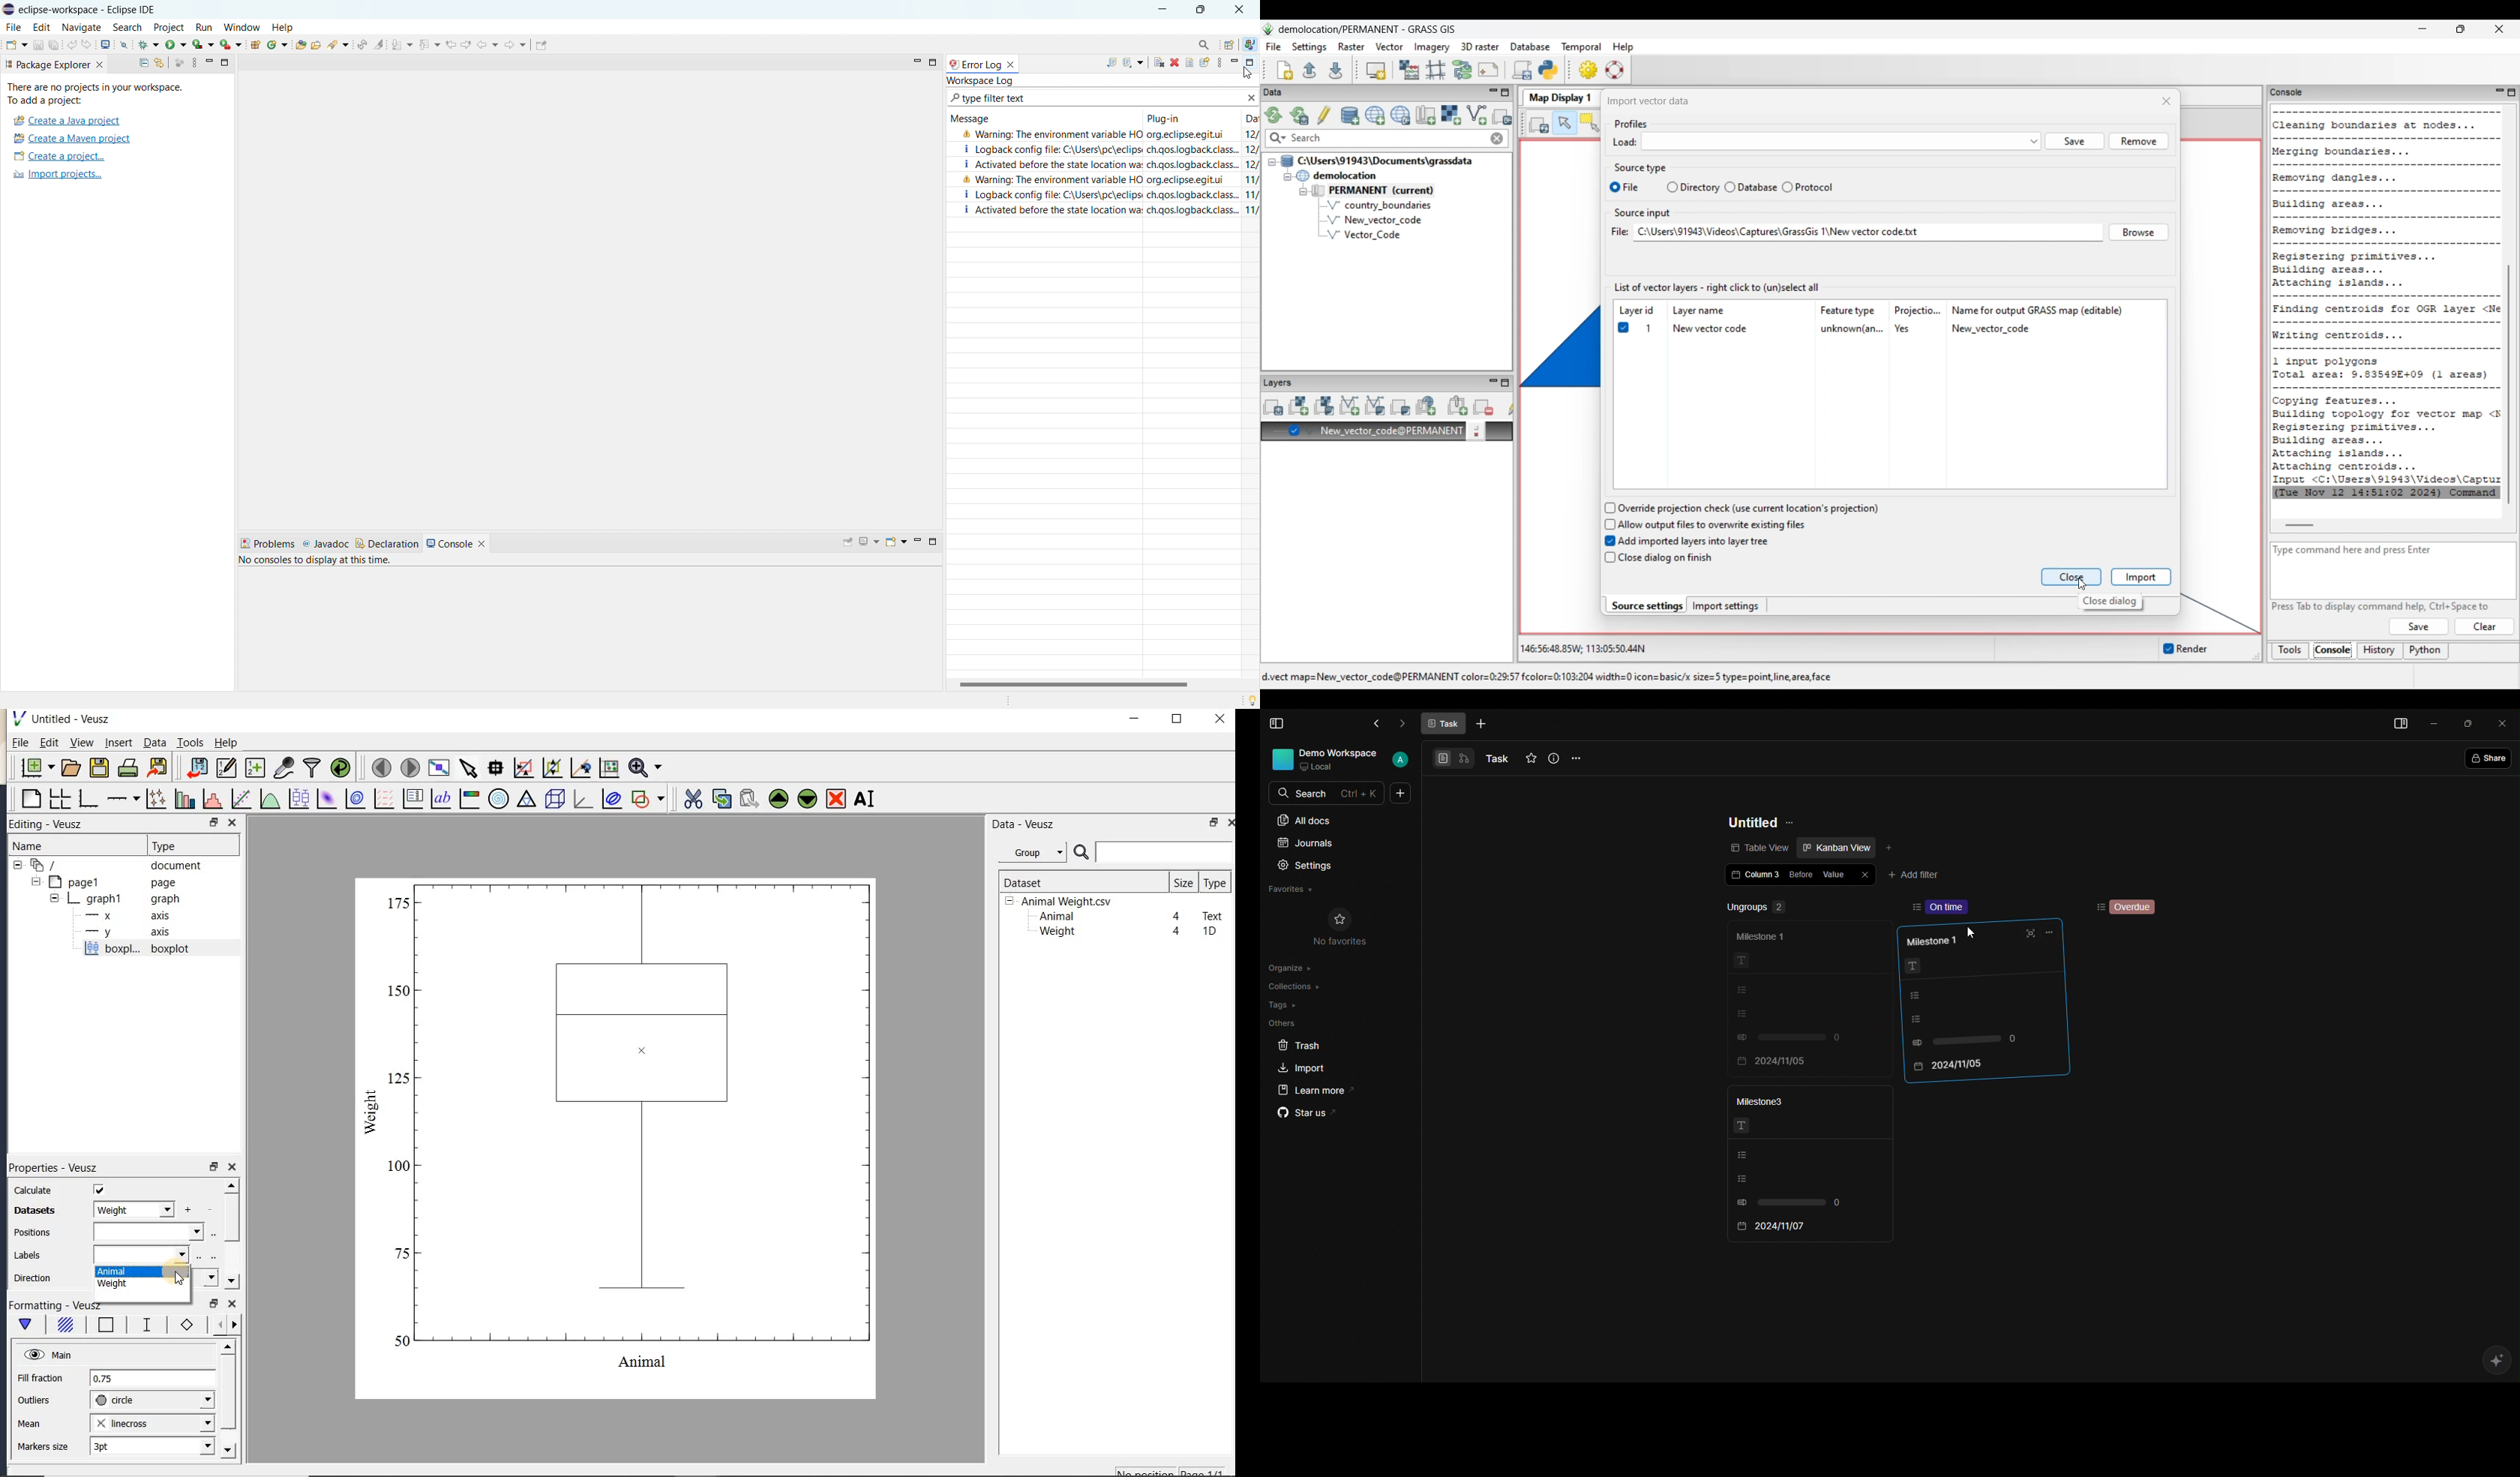 The width and height of the screenshot is (2520, 1484). What do you see at coordinates (1233, 63) in the screenshot?
I see `m` at bounding box center [1233, 63].